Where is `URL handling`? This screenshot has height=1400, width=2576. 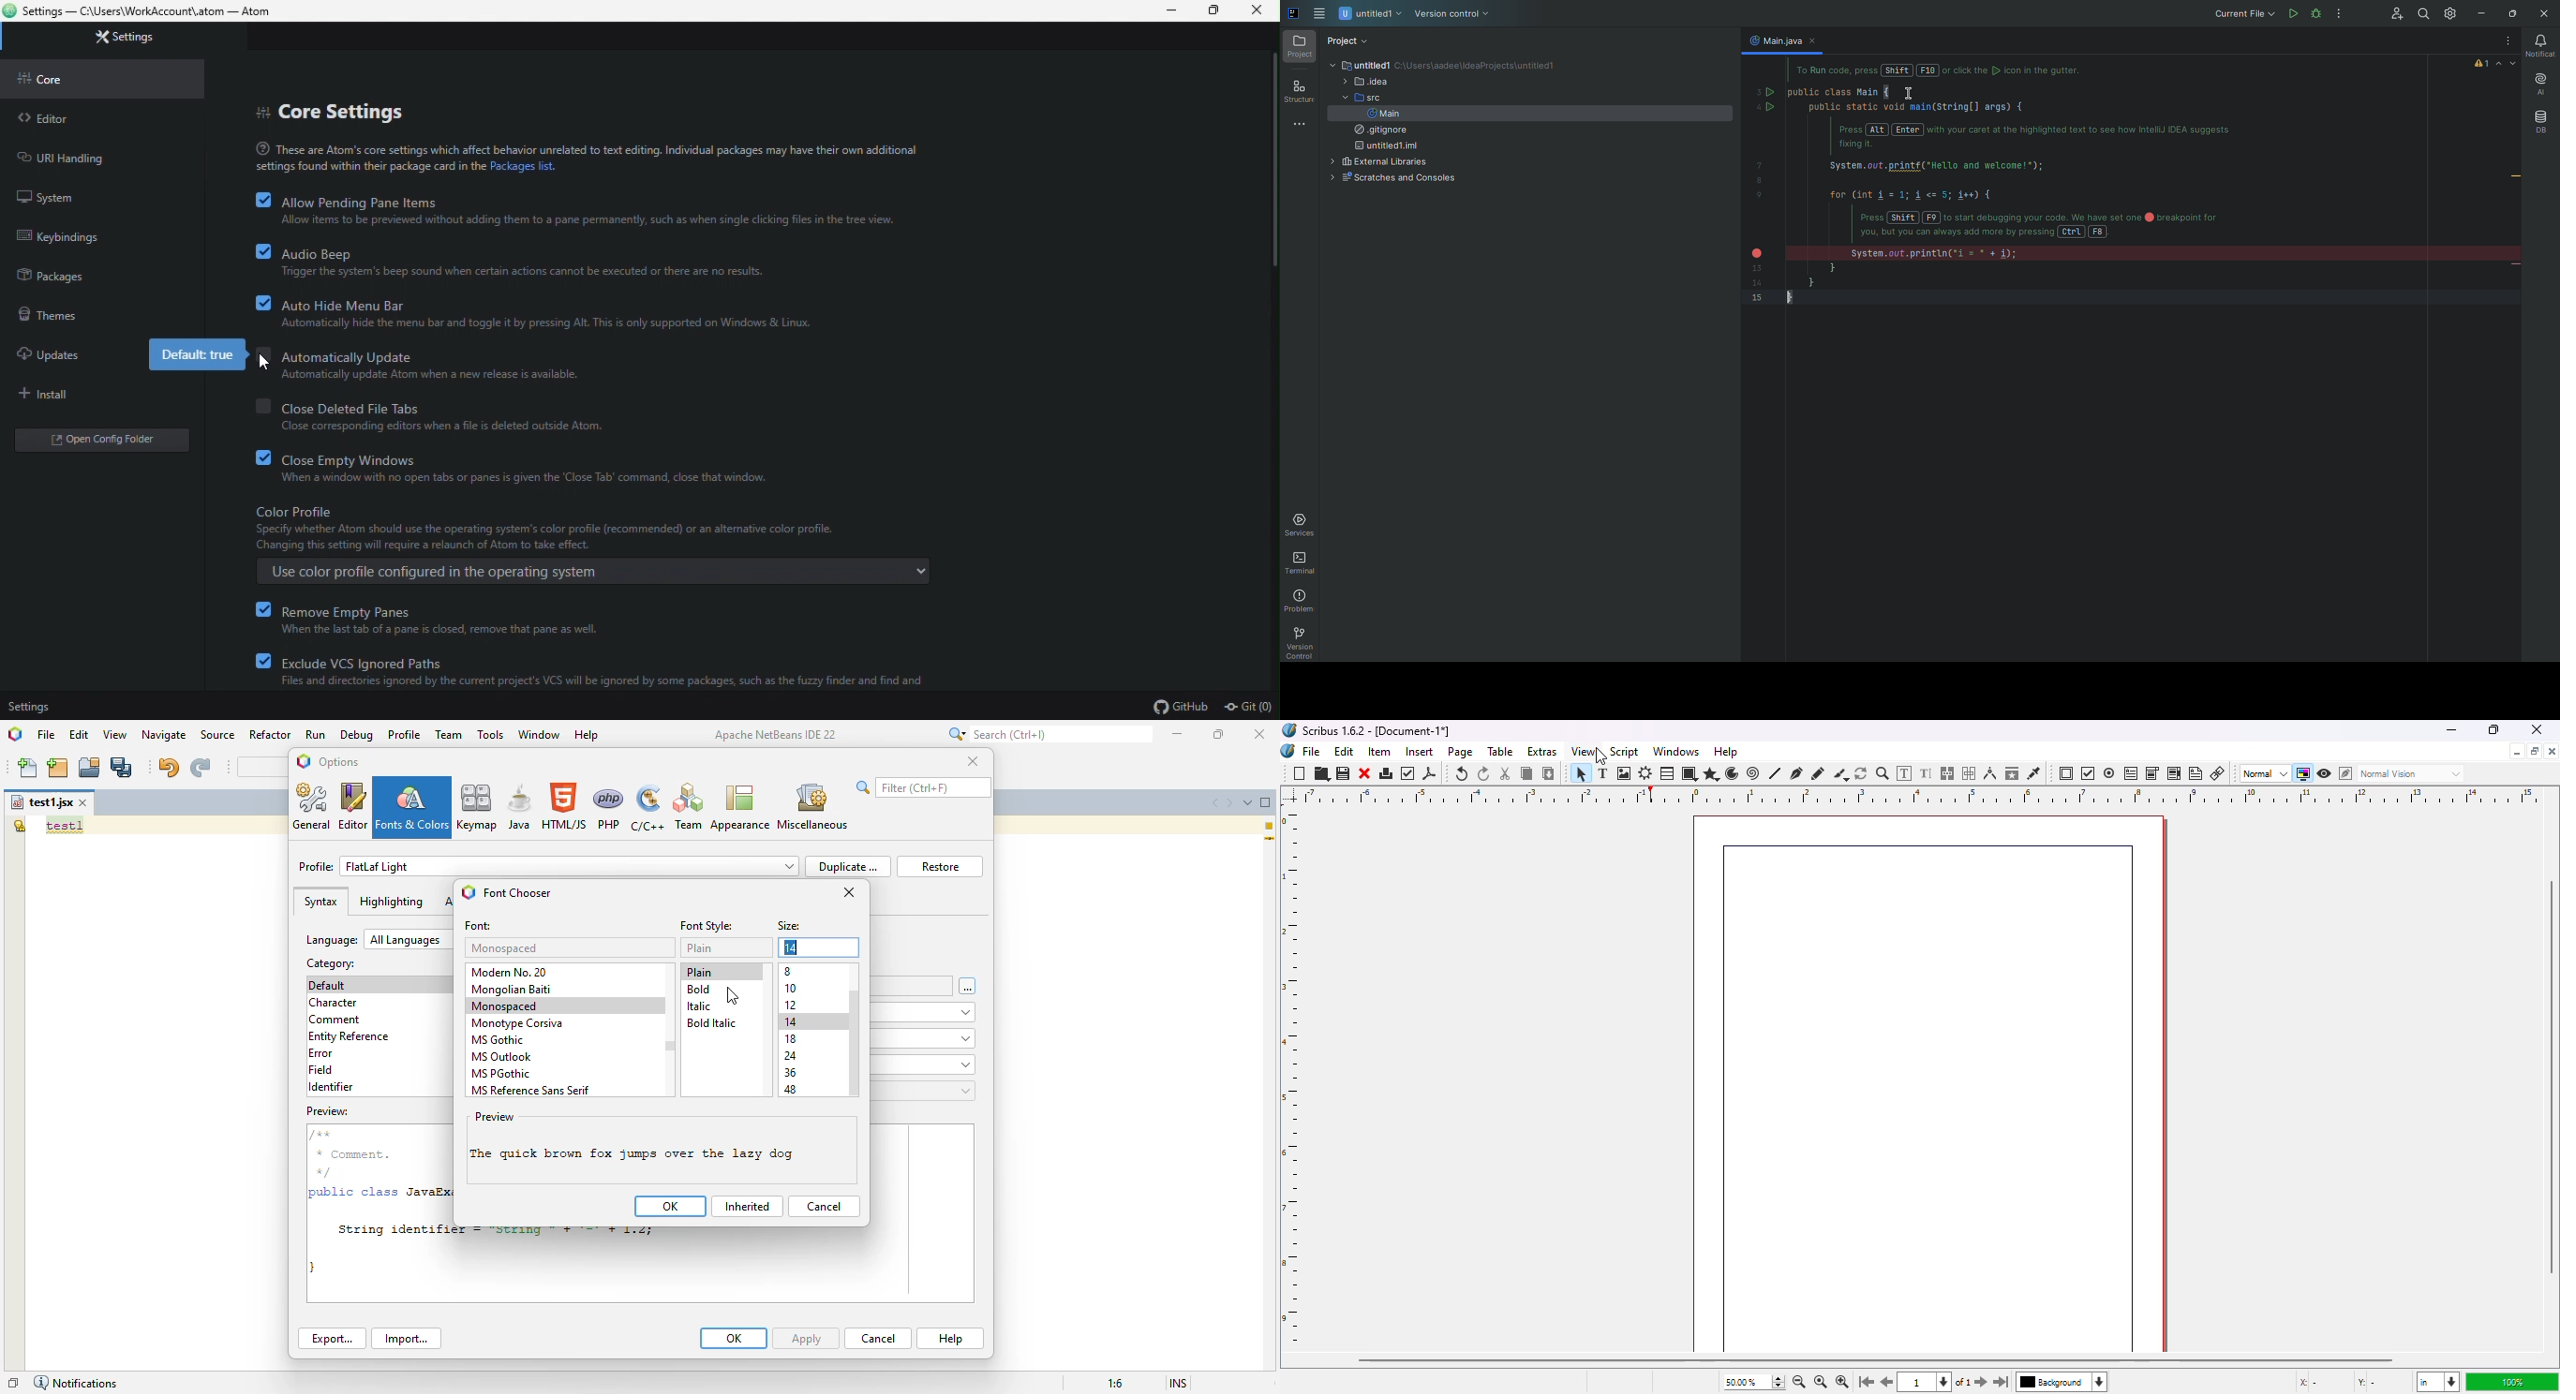 URL handling is located at coordinates (62, 157).